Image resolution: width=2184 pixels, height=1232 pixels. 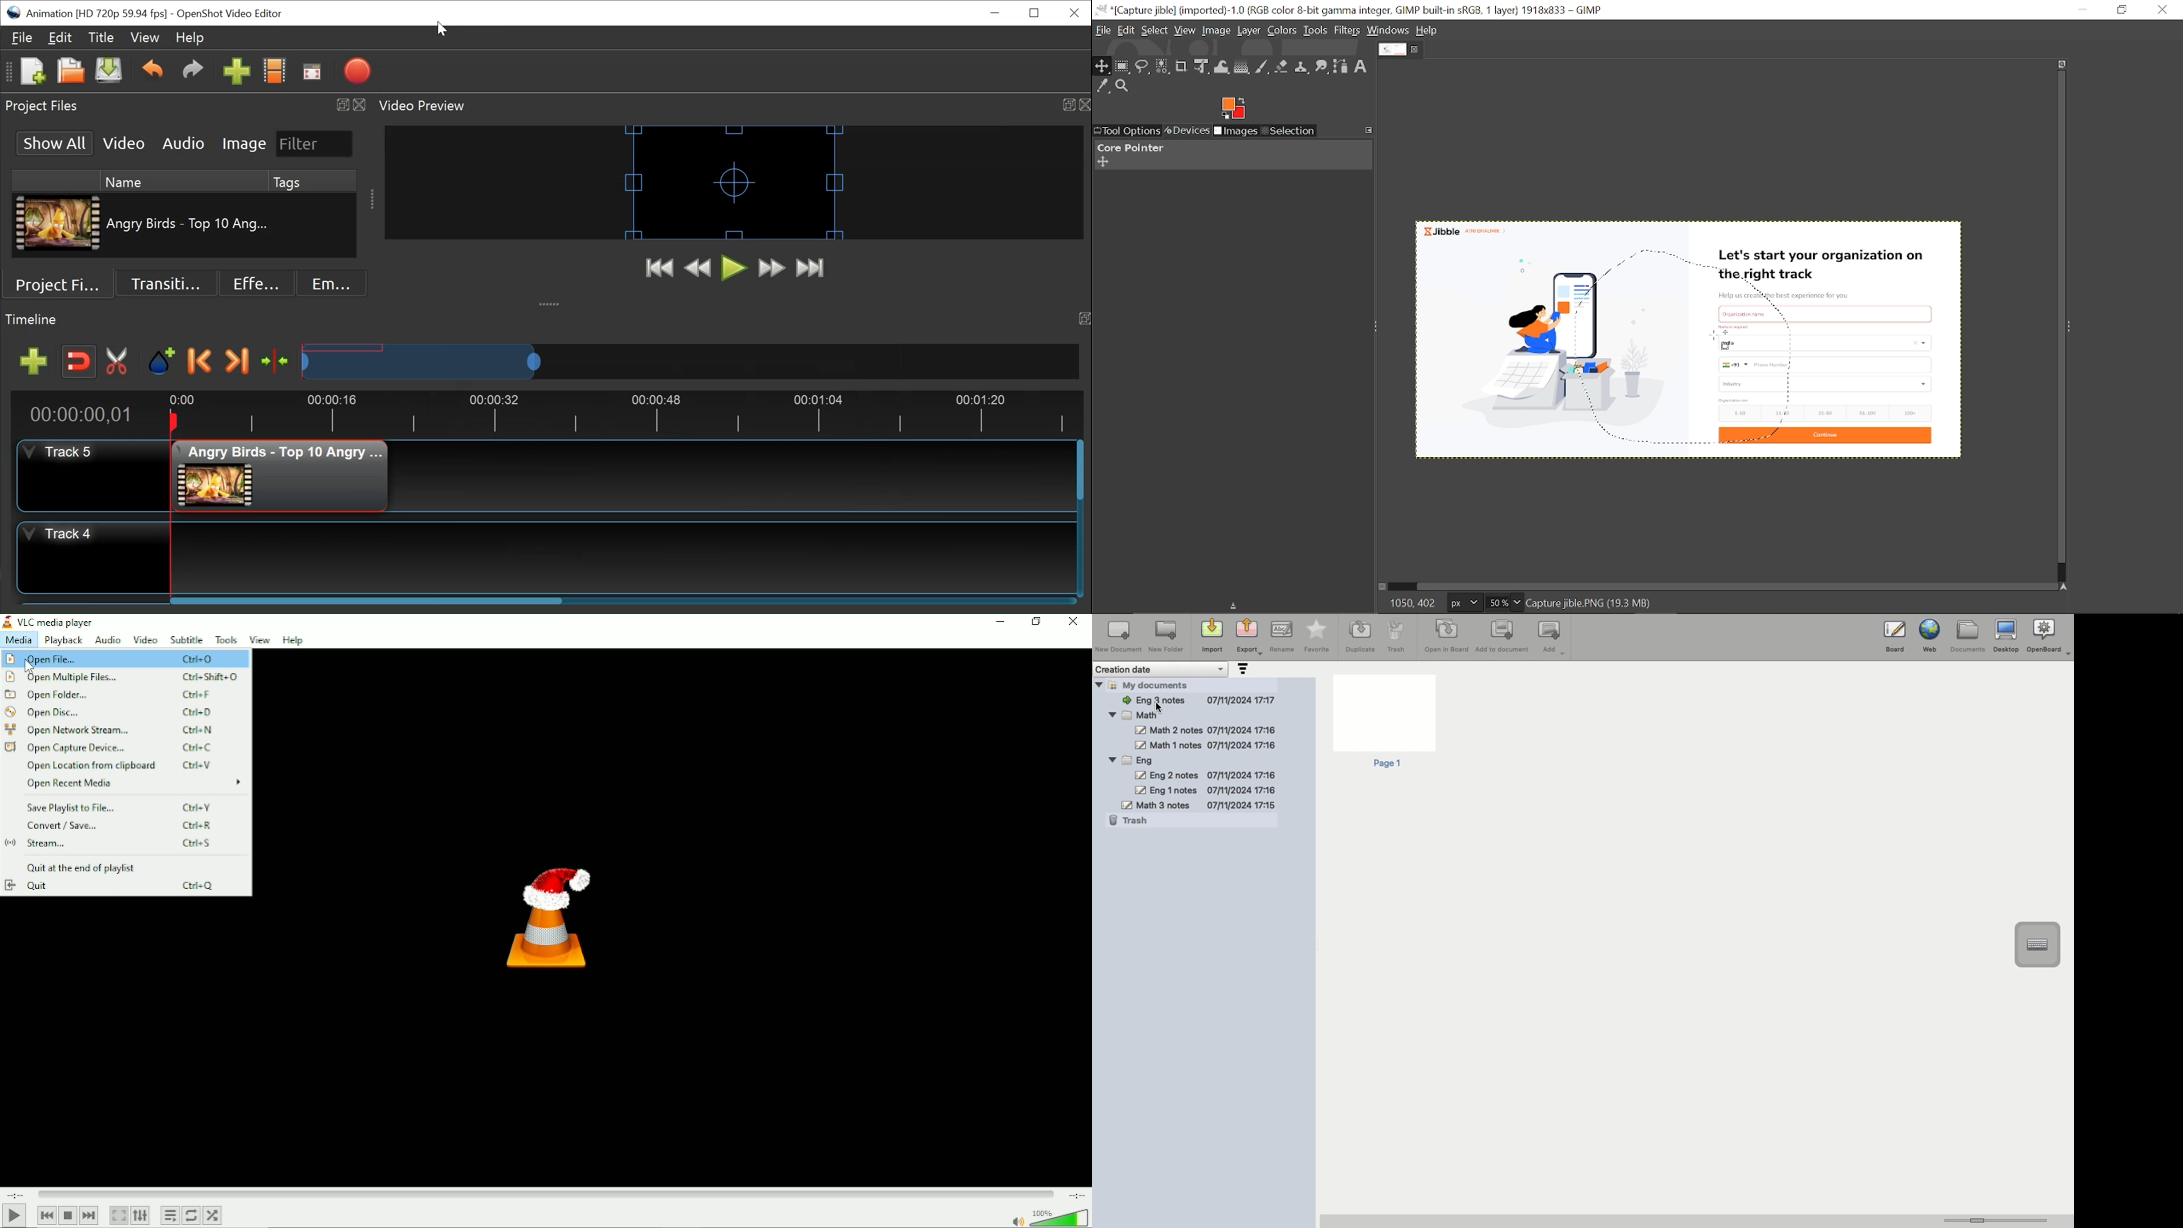 I want to click on Selected part of the image , so click(x=1560, y=349).